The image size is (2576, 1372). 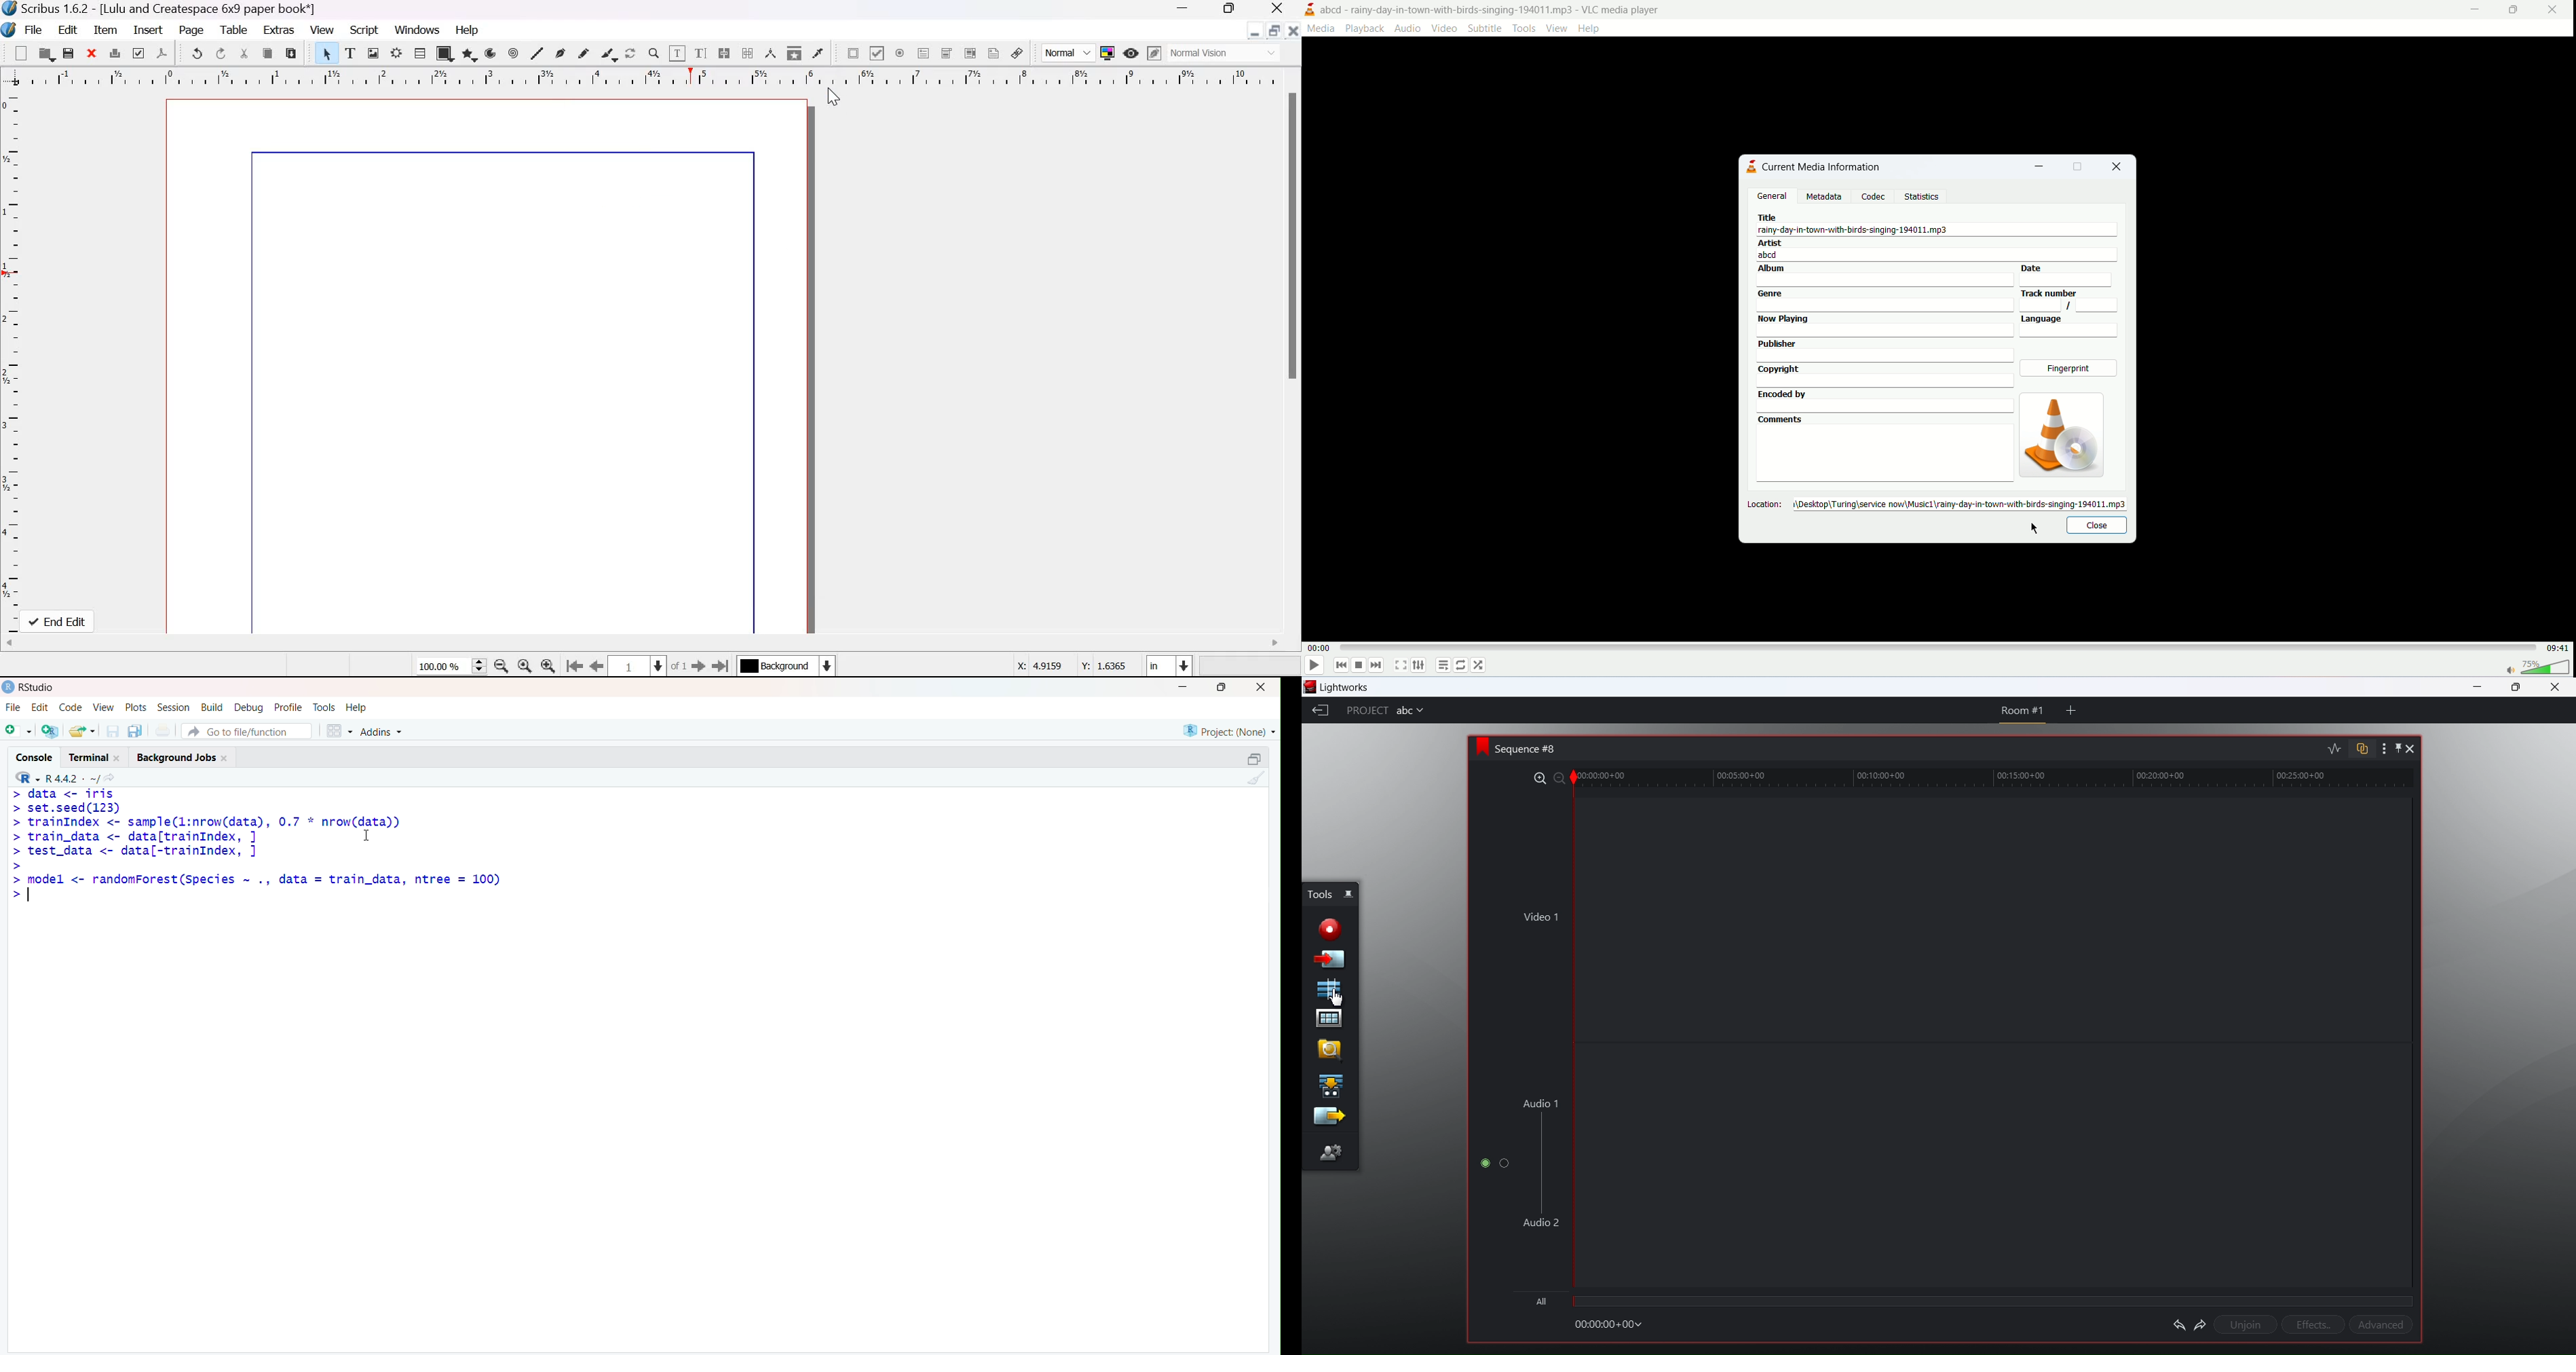 I want to click on subtitle, so click(x=1484, y=29).